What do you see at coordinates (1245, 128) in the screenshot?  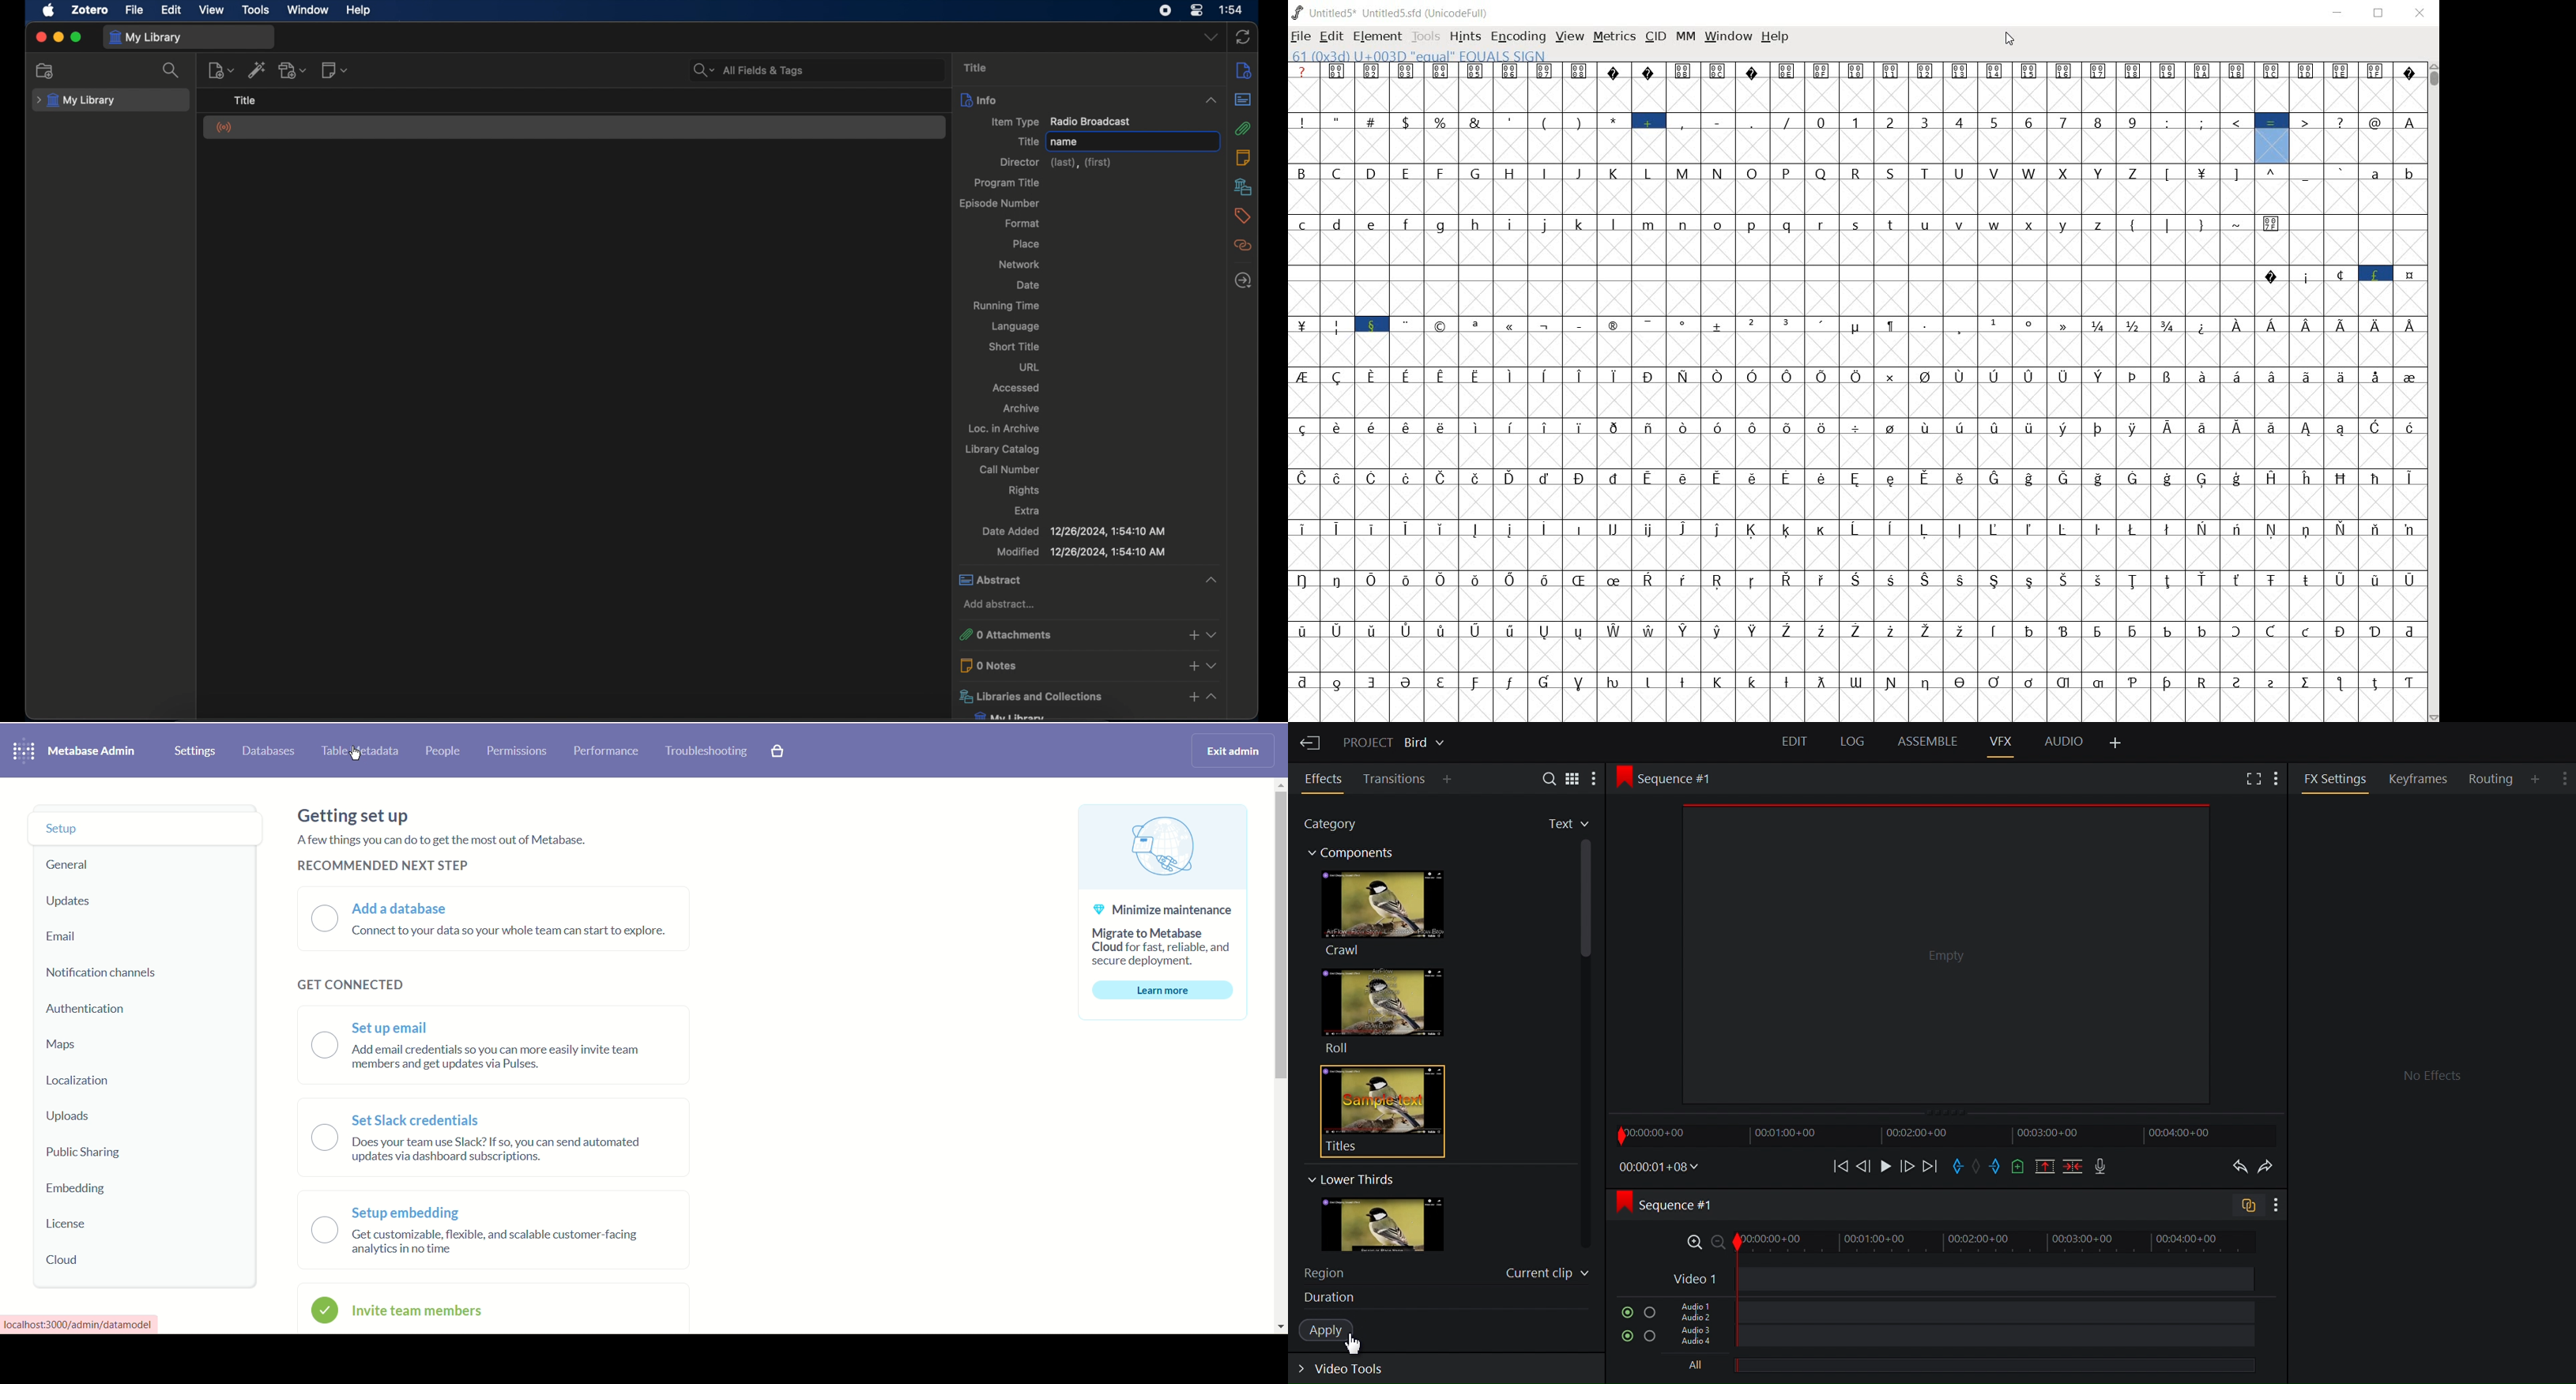 I see `attachment` at bounding box center [1245, 128].